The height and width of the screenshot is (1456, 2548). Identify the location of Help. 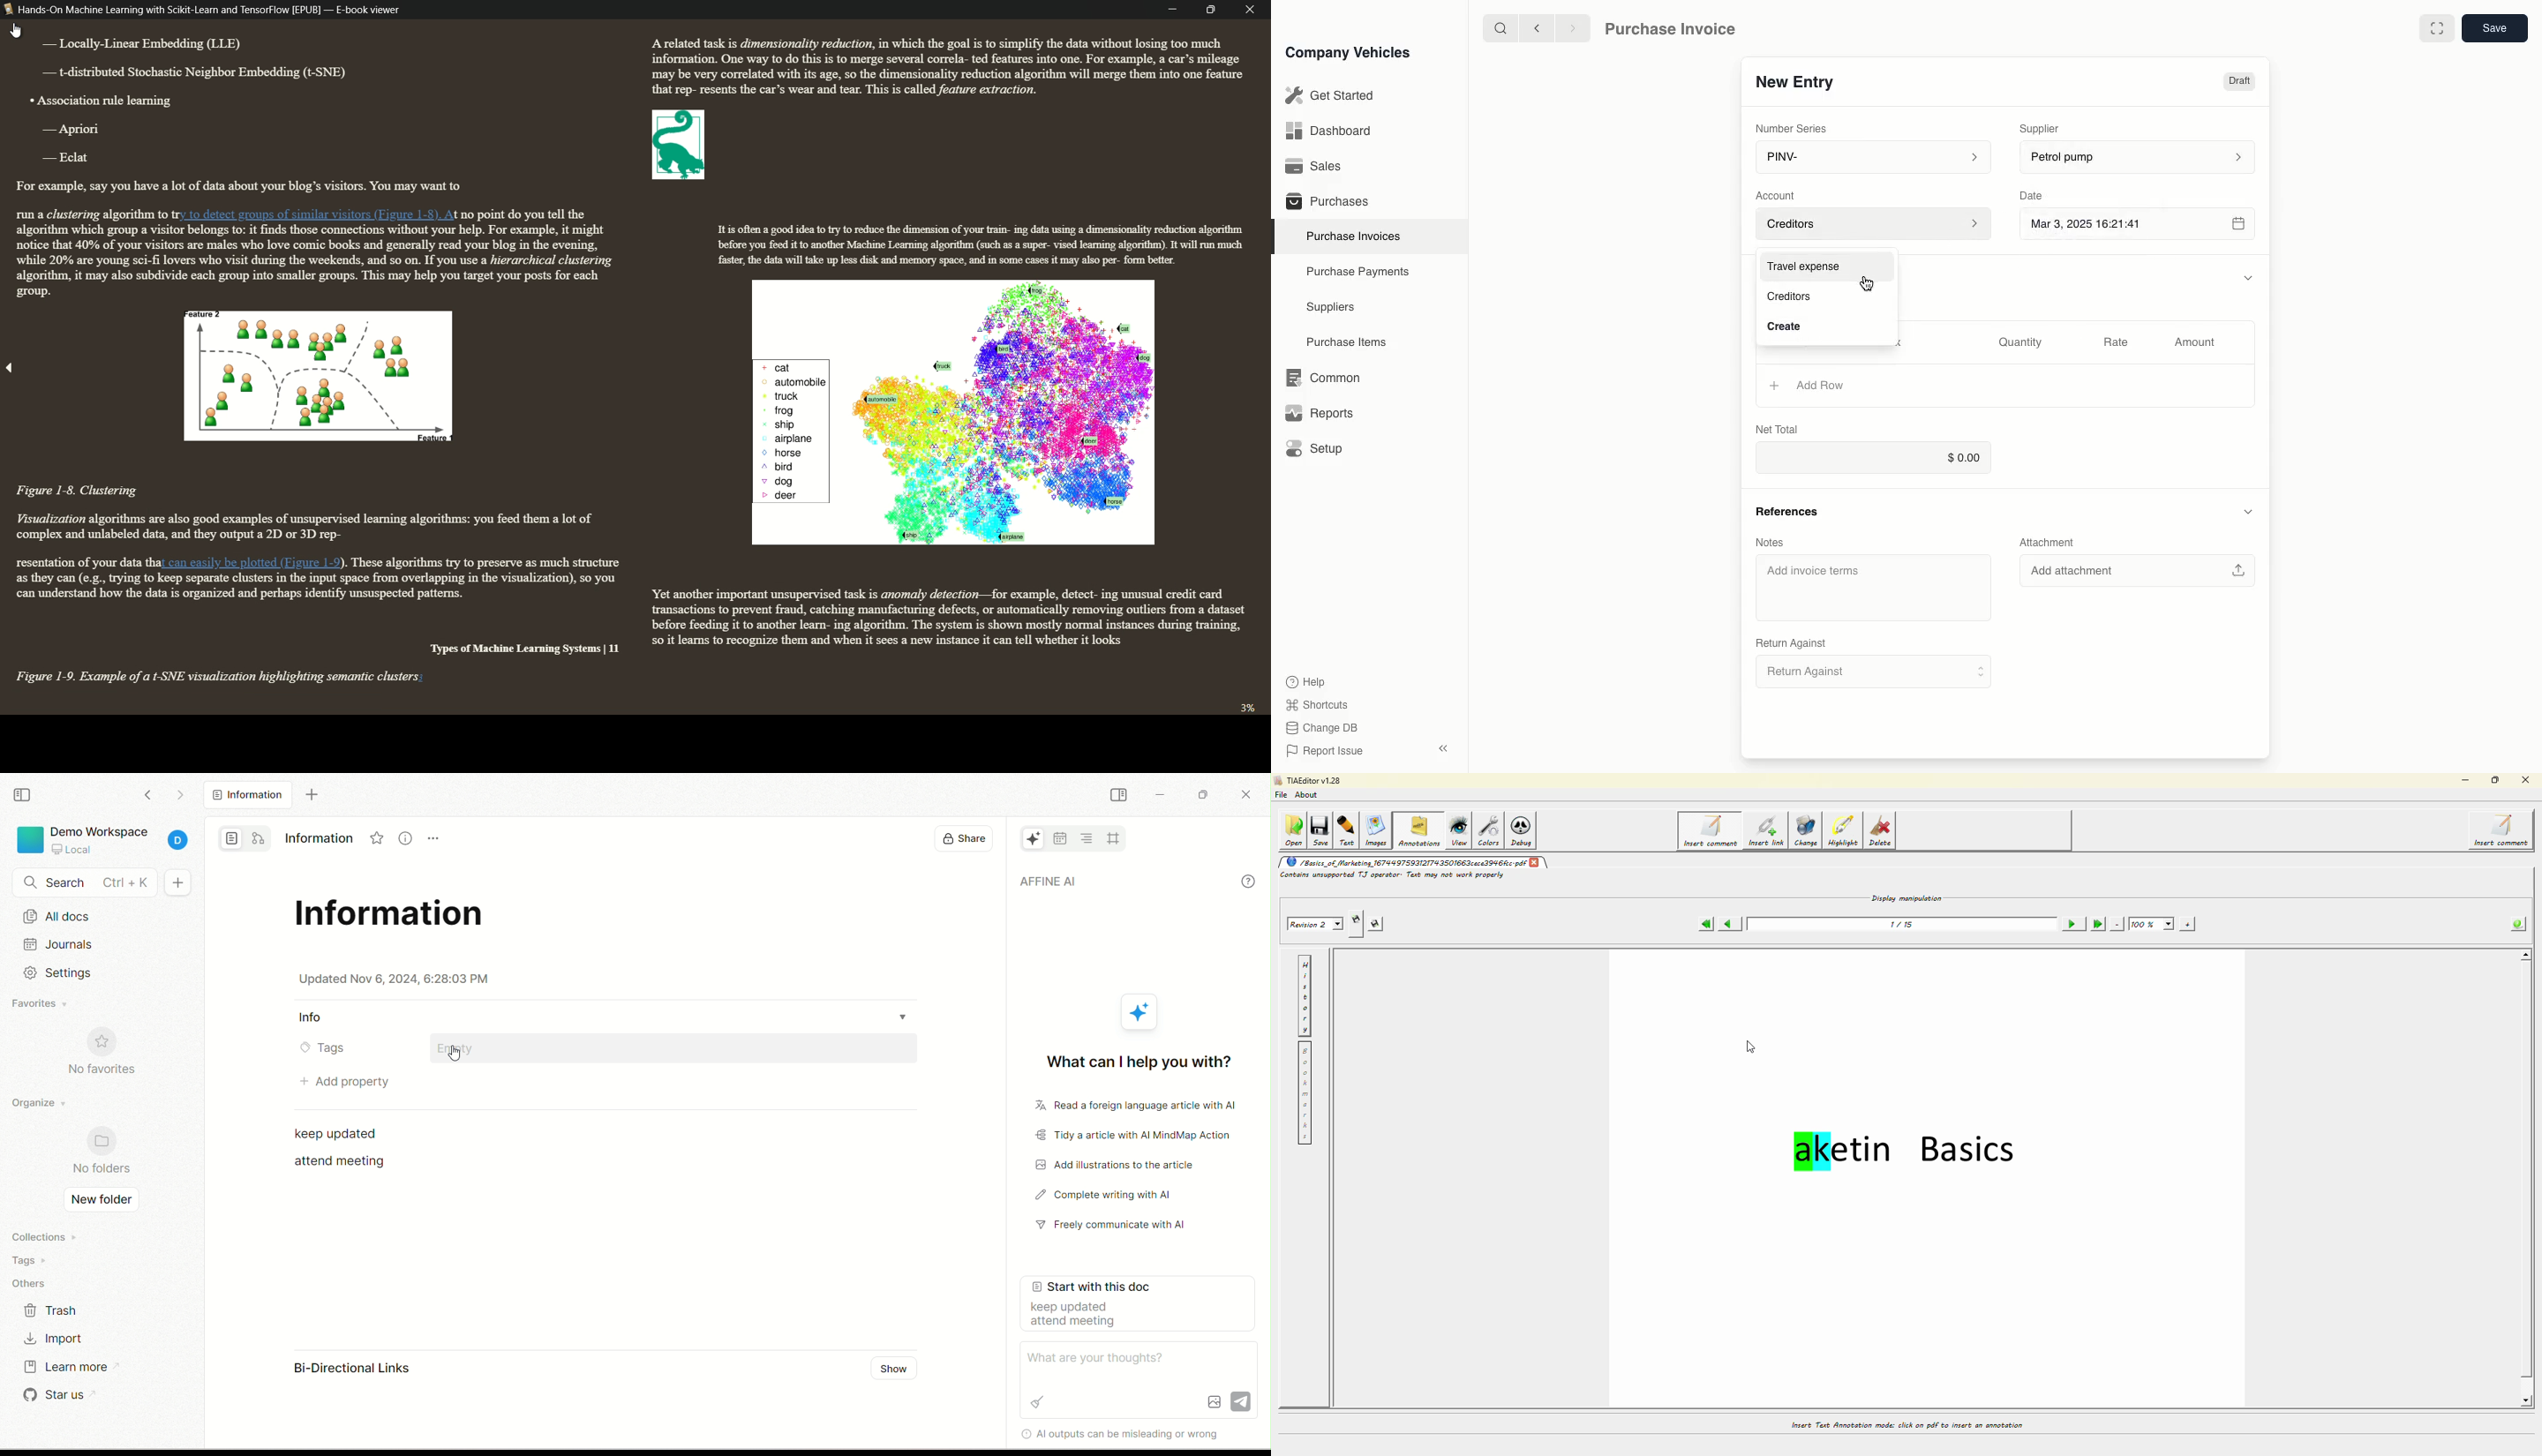
(1310, 681).